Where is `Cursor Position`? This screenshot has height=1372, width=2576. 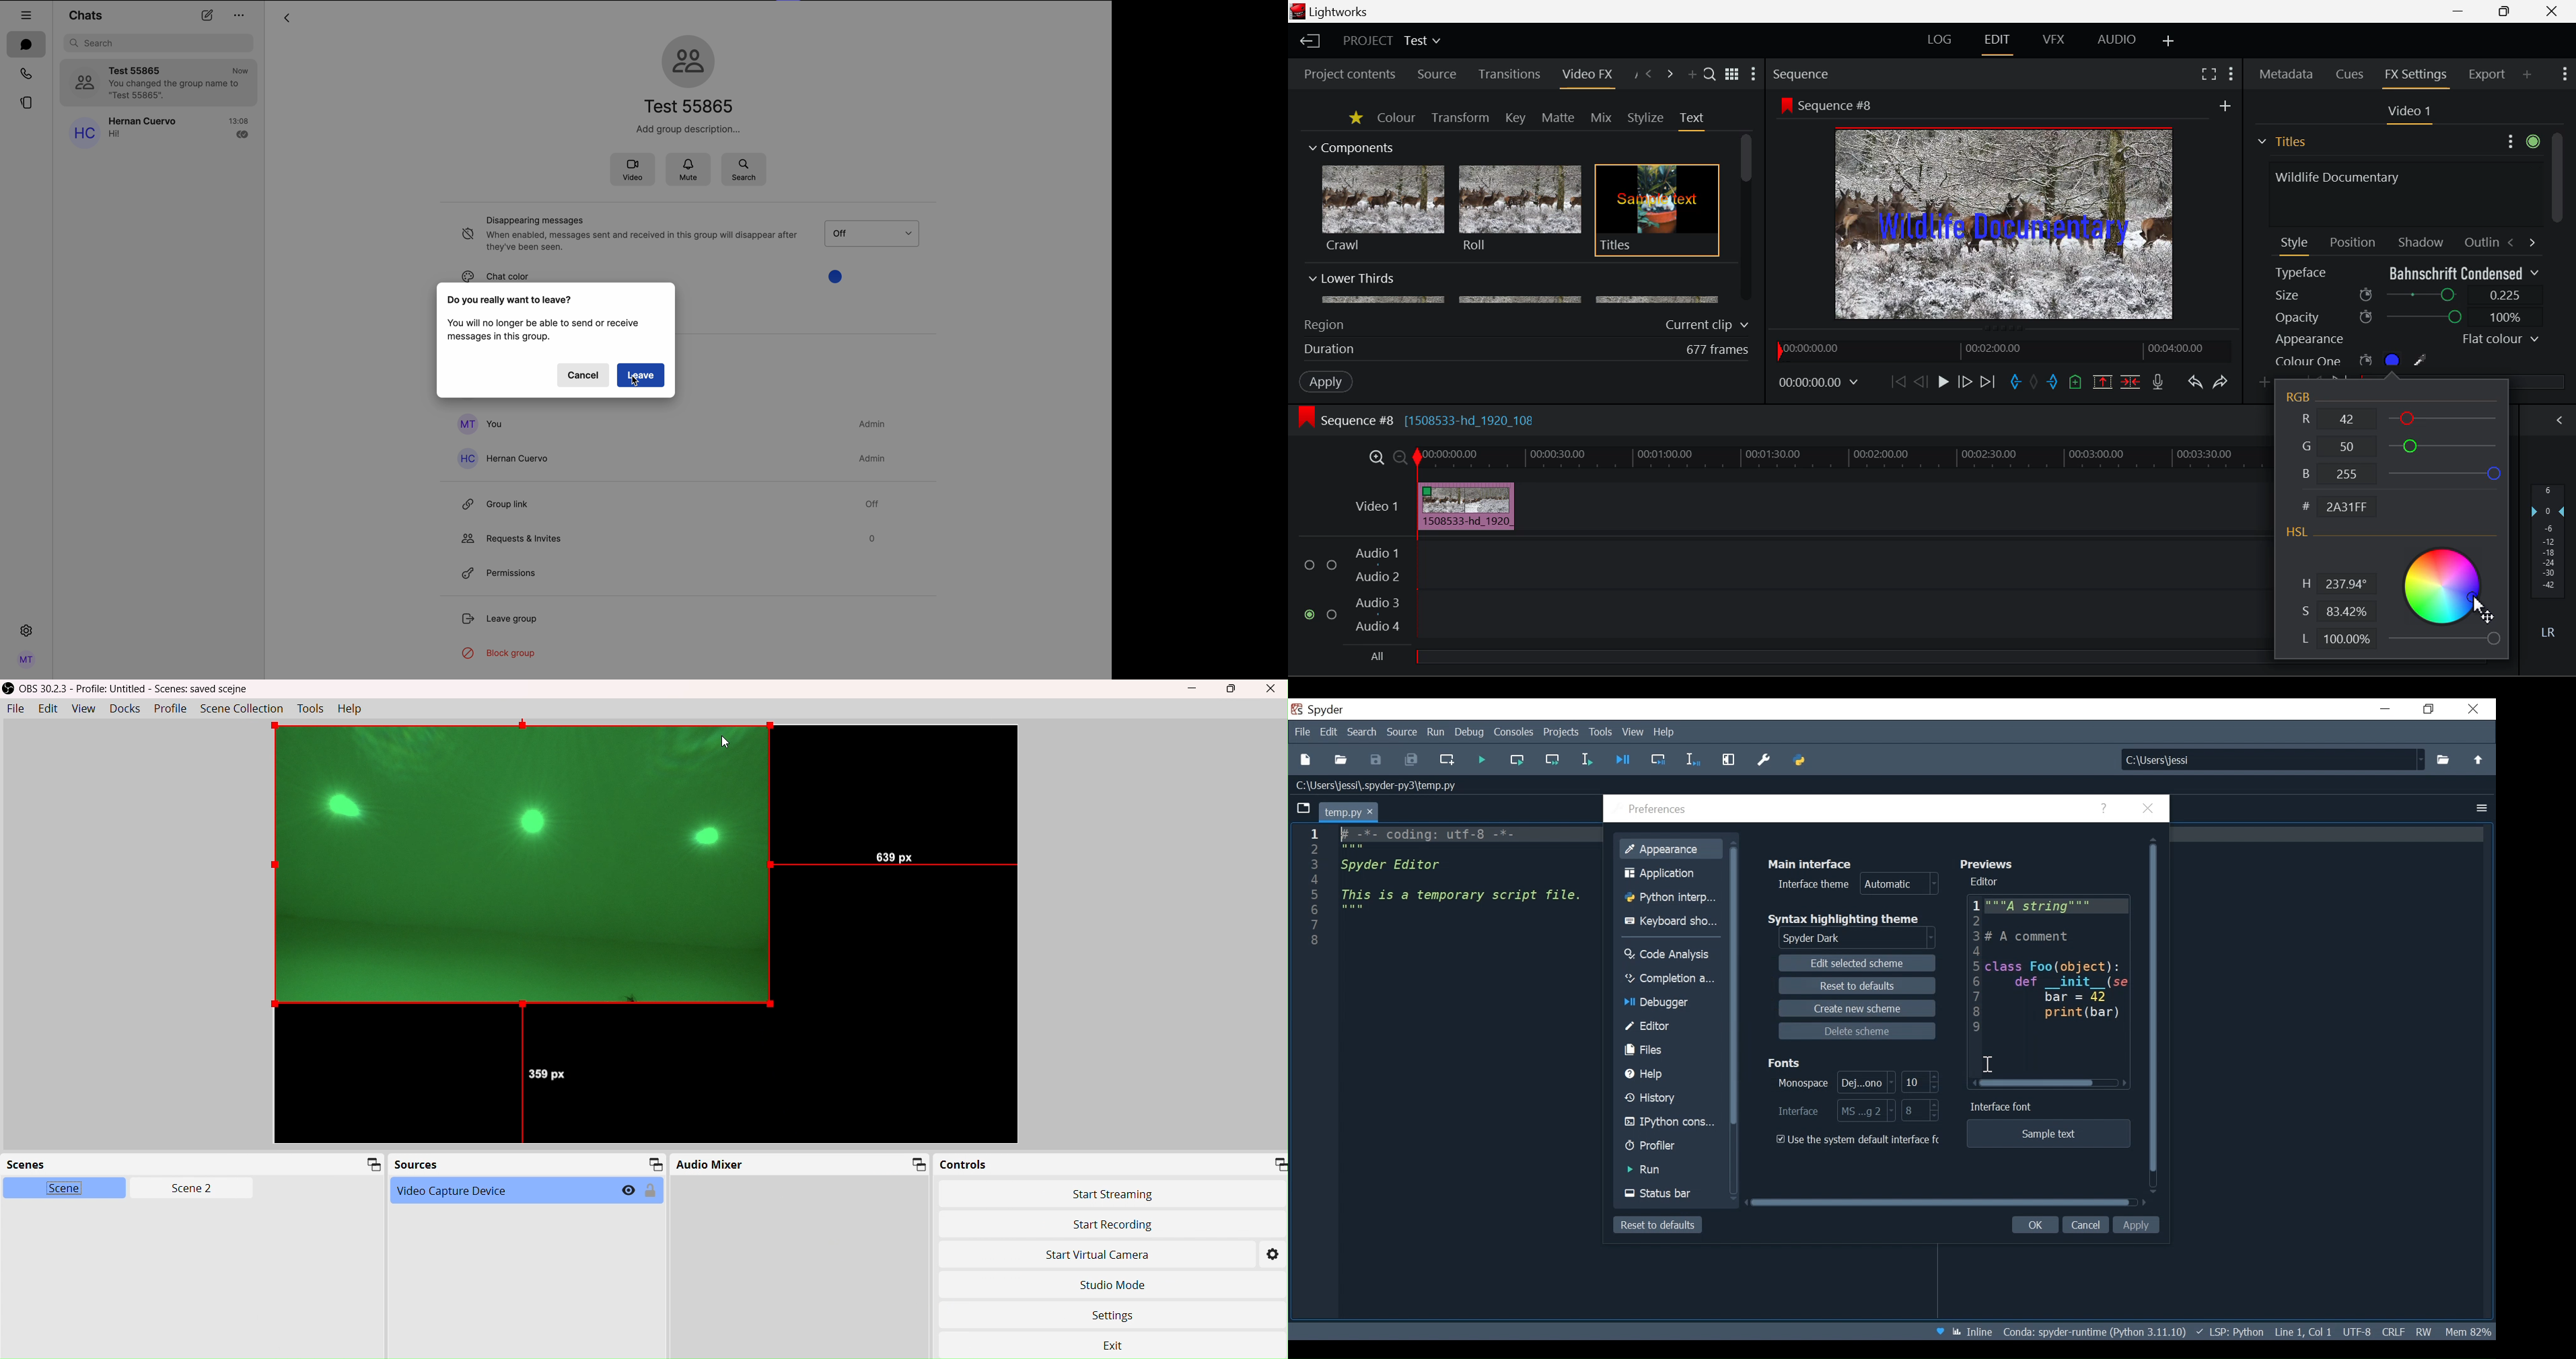
Cursor Position is located at coordinates (2302, 1331).